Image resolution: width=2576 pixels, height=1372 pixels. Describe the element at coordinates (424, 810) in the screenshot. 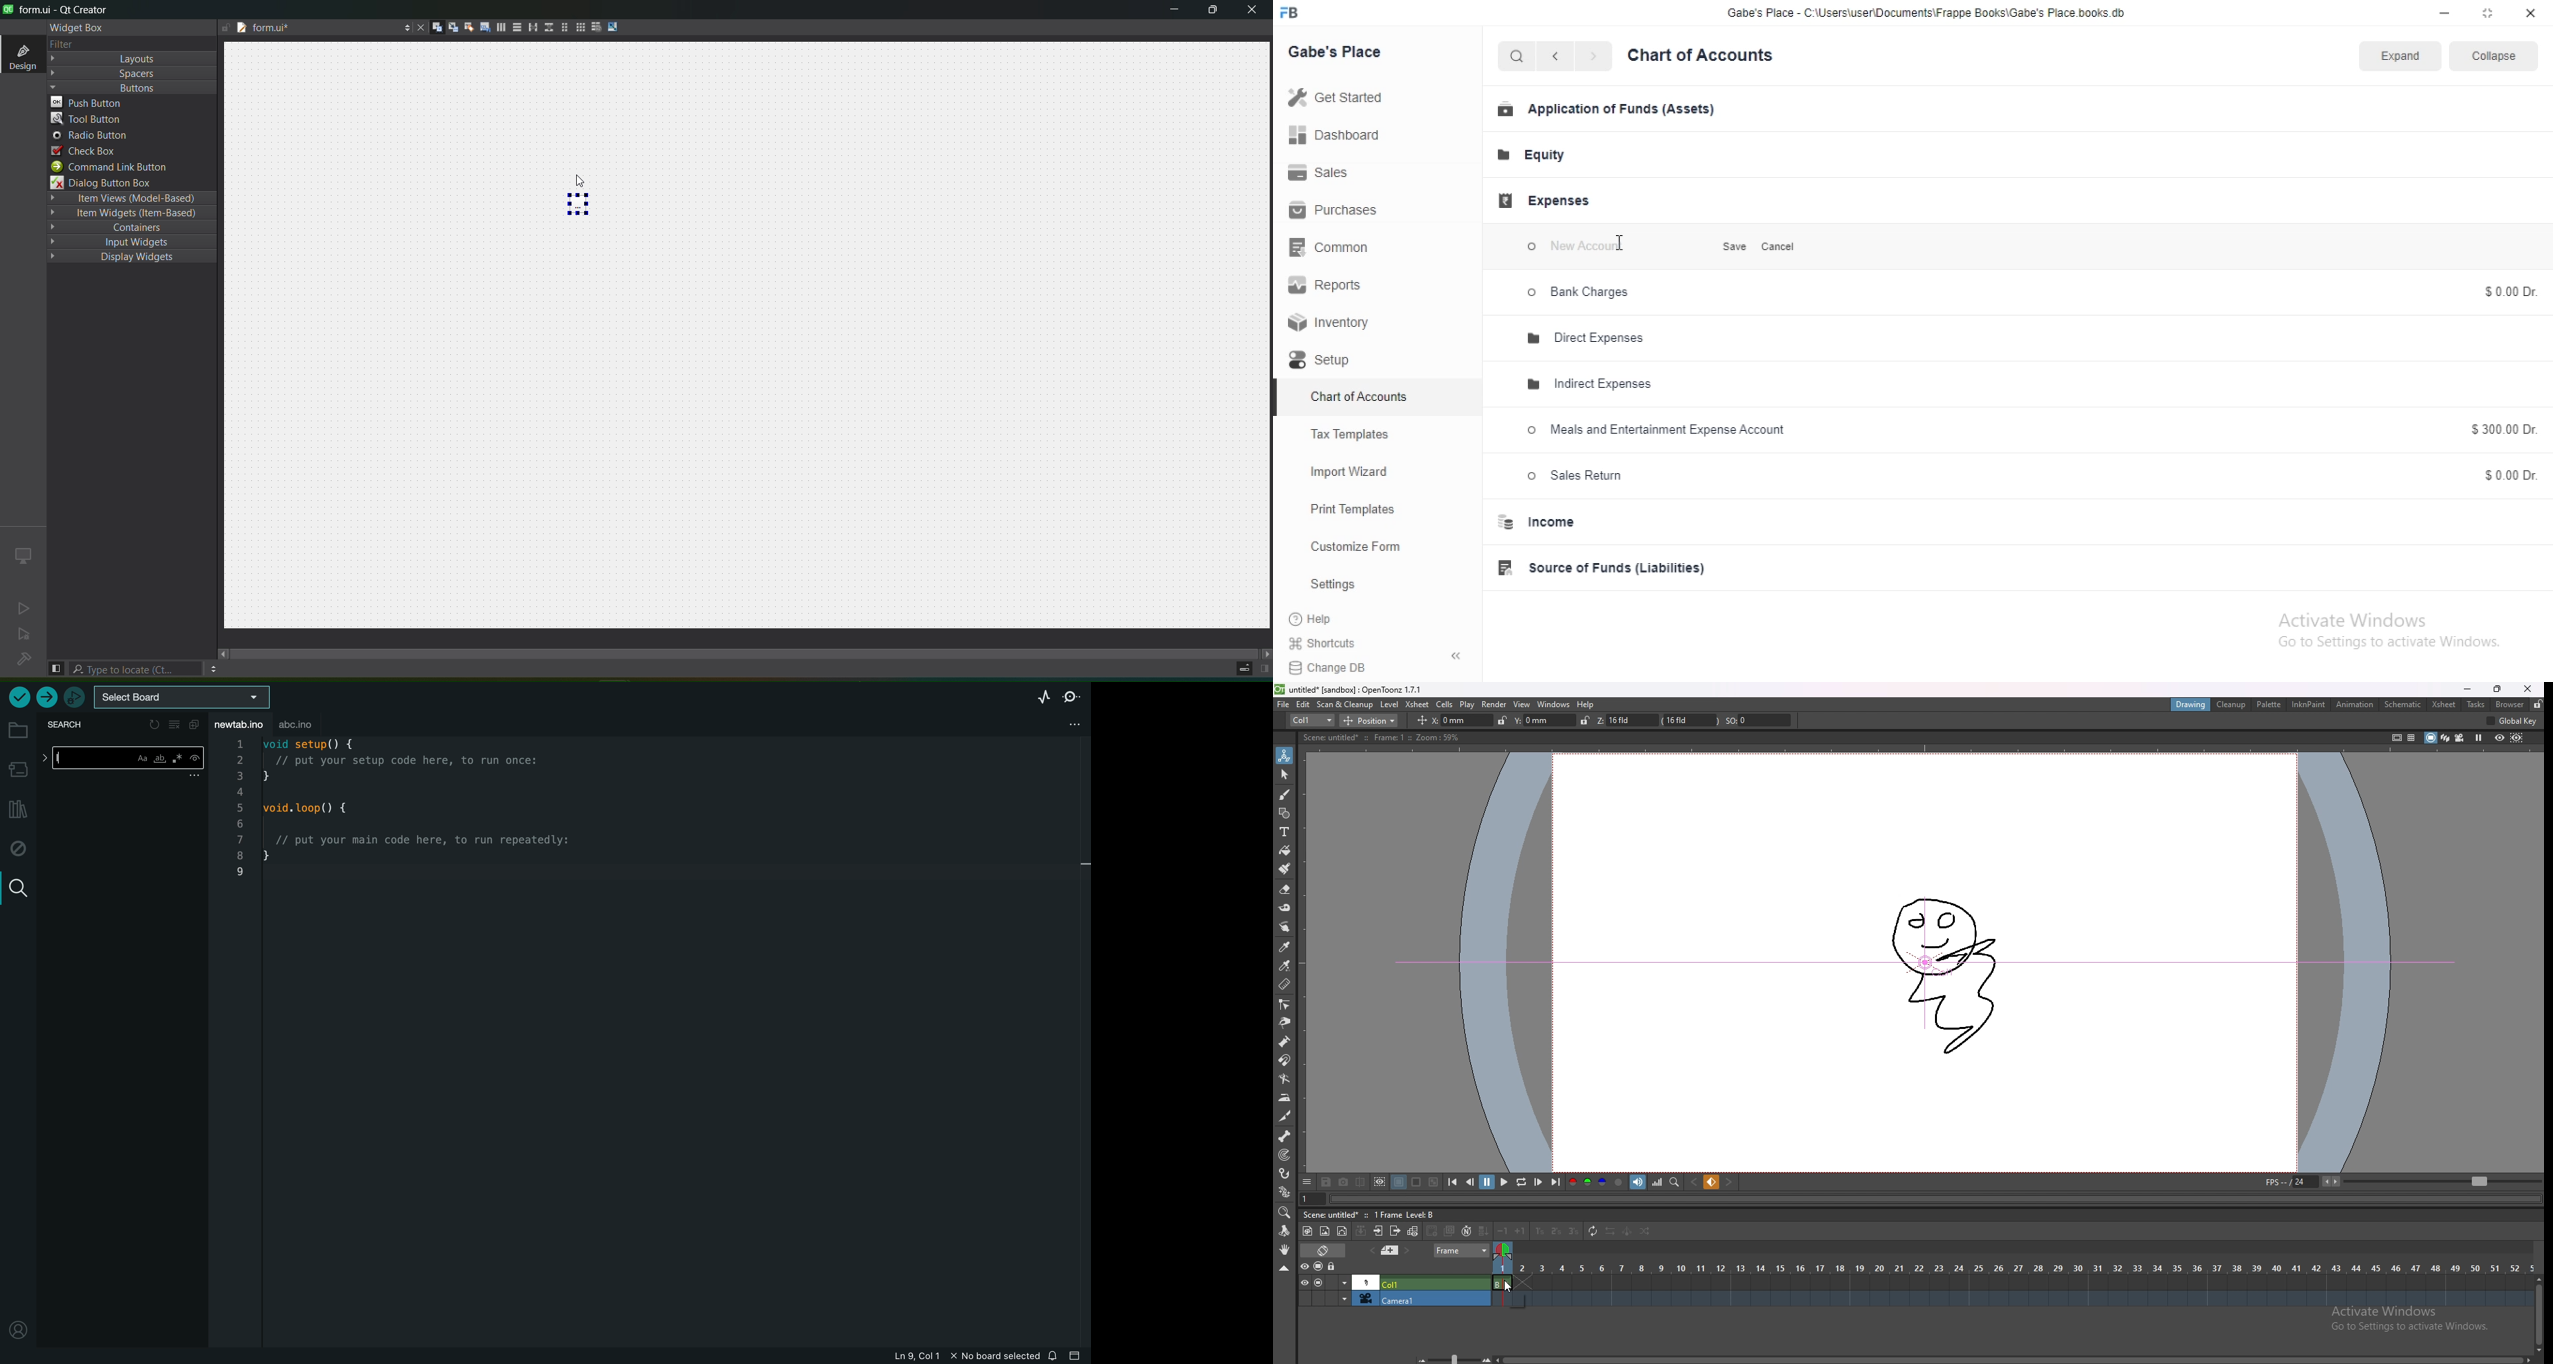

I see `code` at that location.